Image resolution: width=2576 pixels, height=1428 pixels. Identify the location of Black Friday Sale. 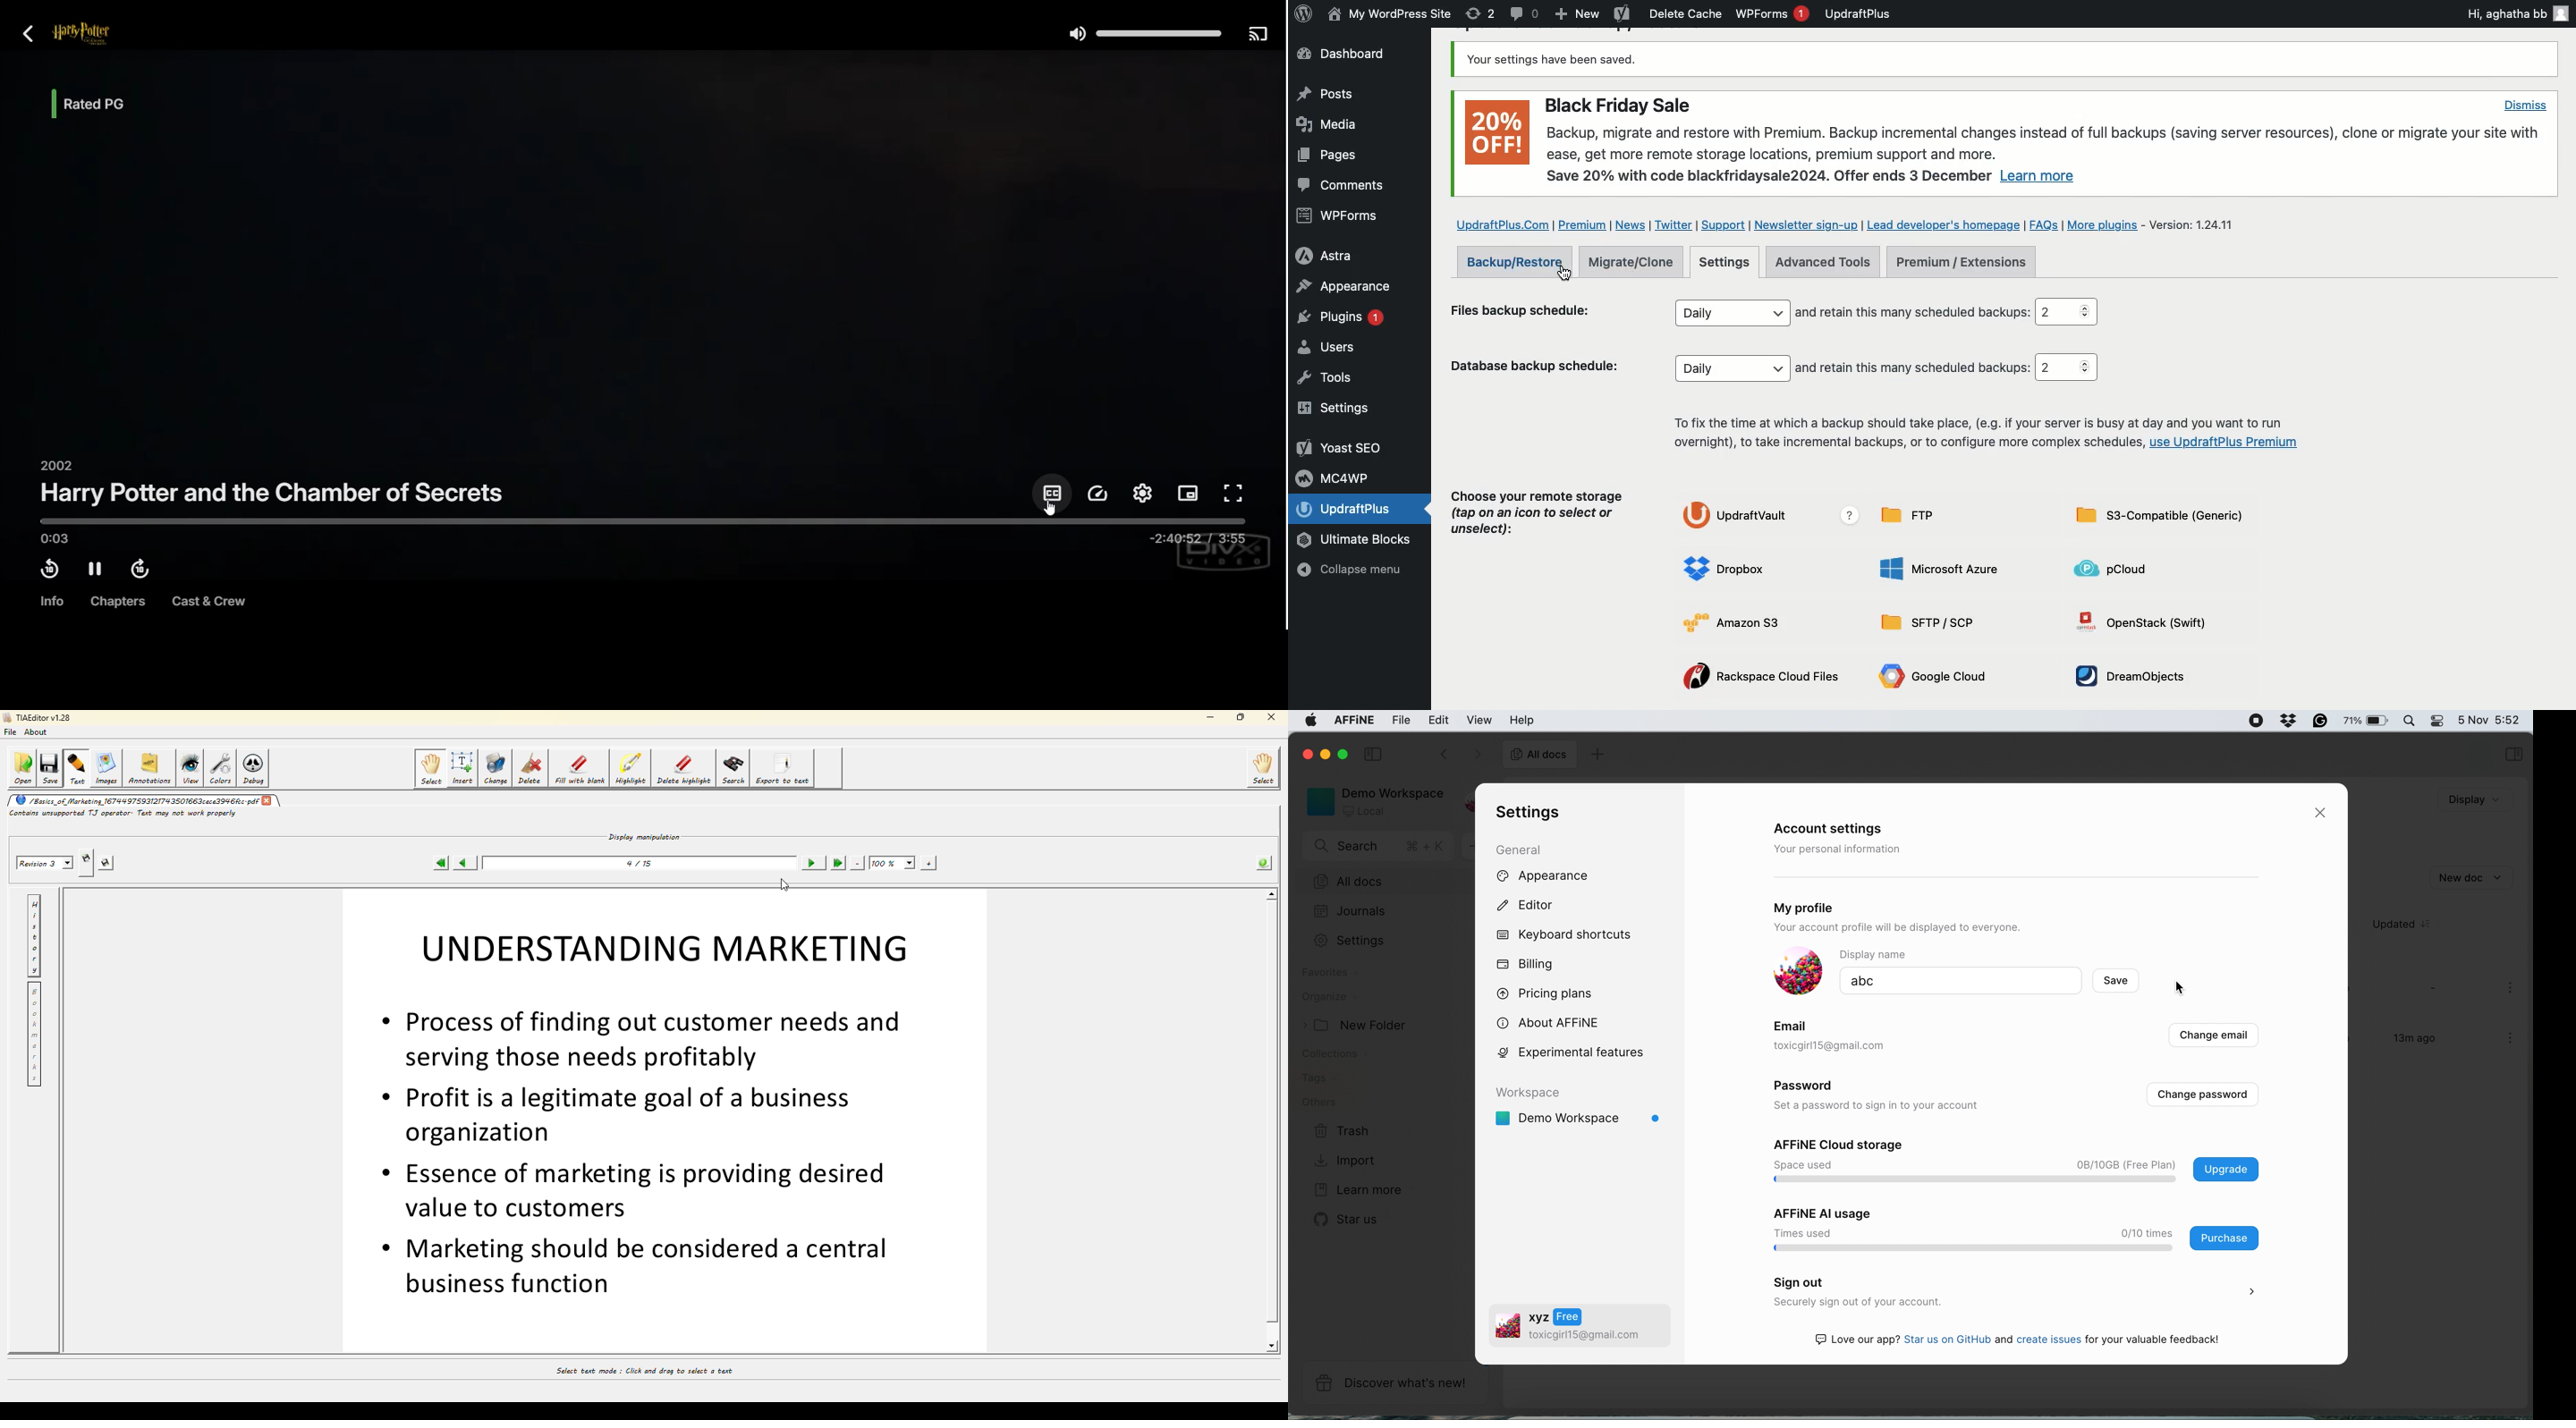
(1620, 105).